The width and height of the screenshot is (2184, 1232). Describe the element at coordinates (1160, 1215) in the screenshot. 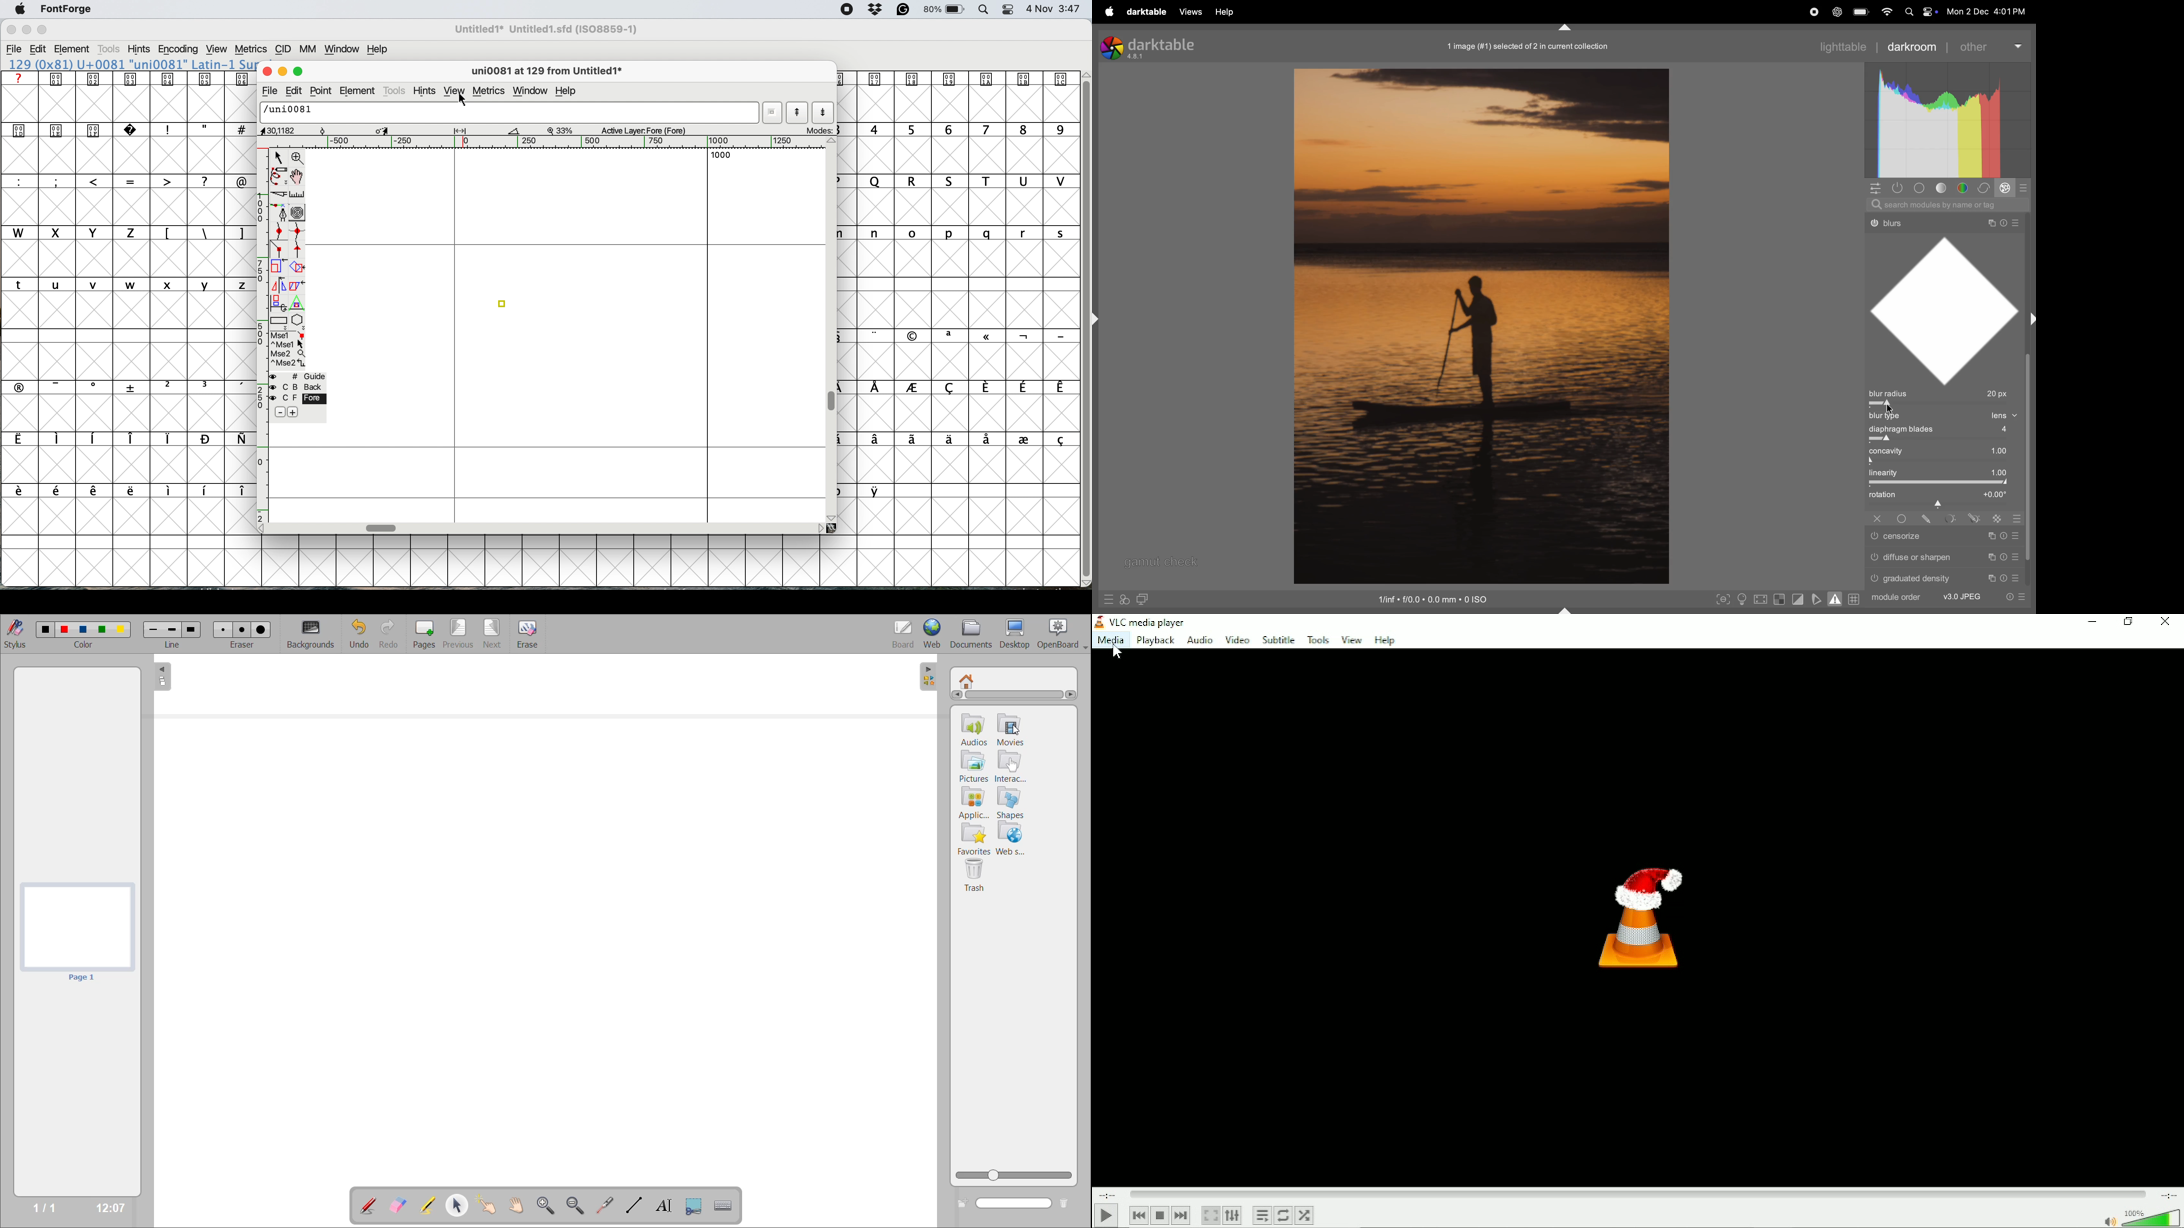

I see `Stop playback` at that location.